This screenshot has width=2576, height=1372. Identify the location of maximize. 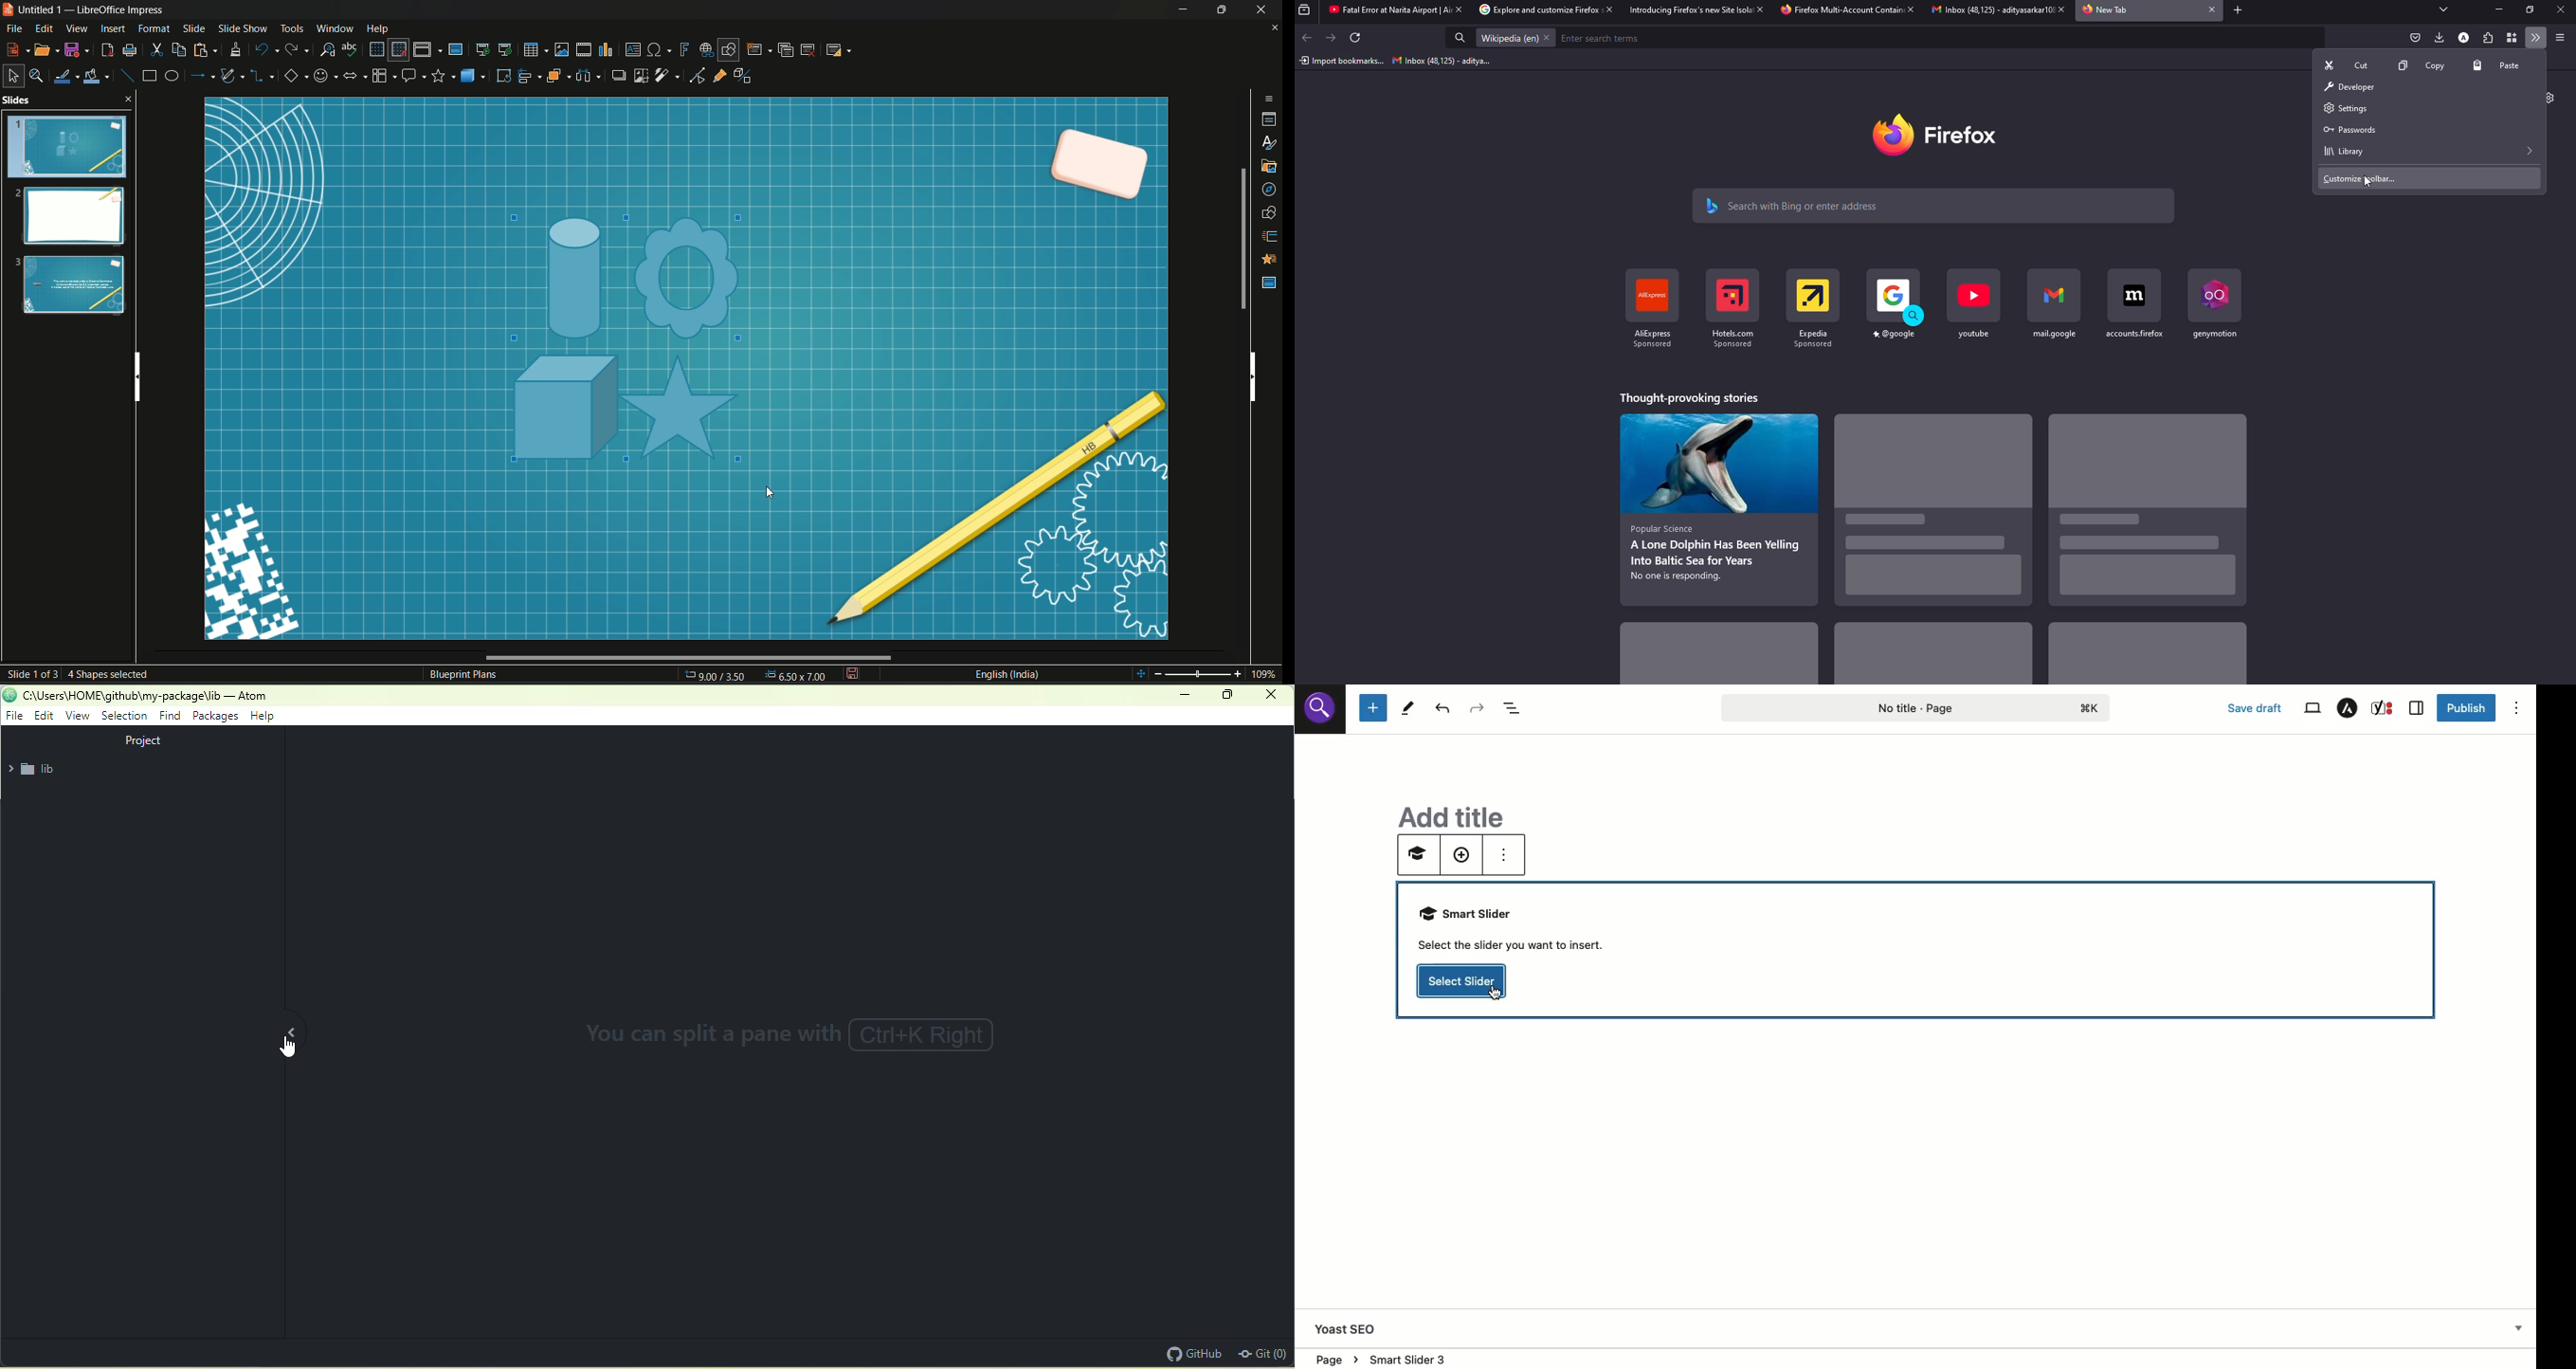
(1229, 698).